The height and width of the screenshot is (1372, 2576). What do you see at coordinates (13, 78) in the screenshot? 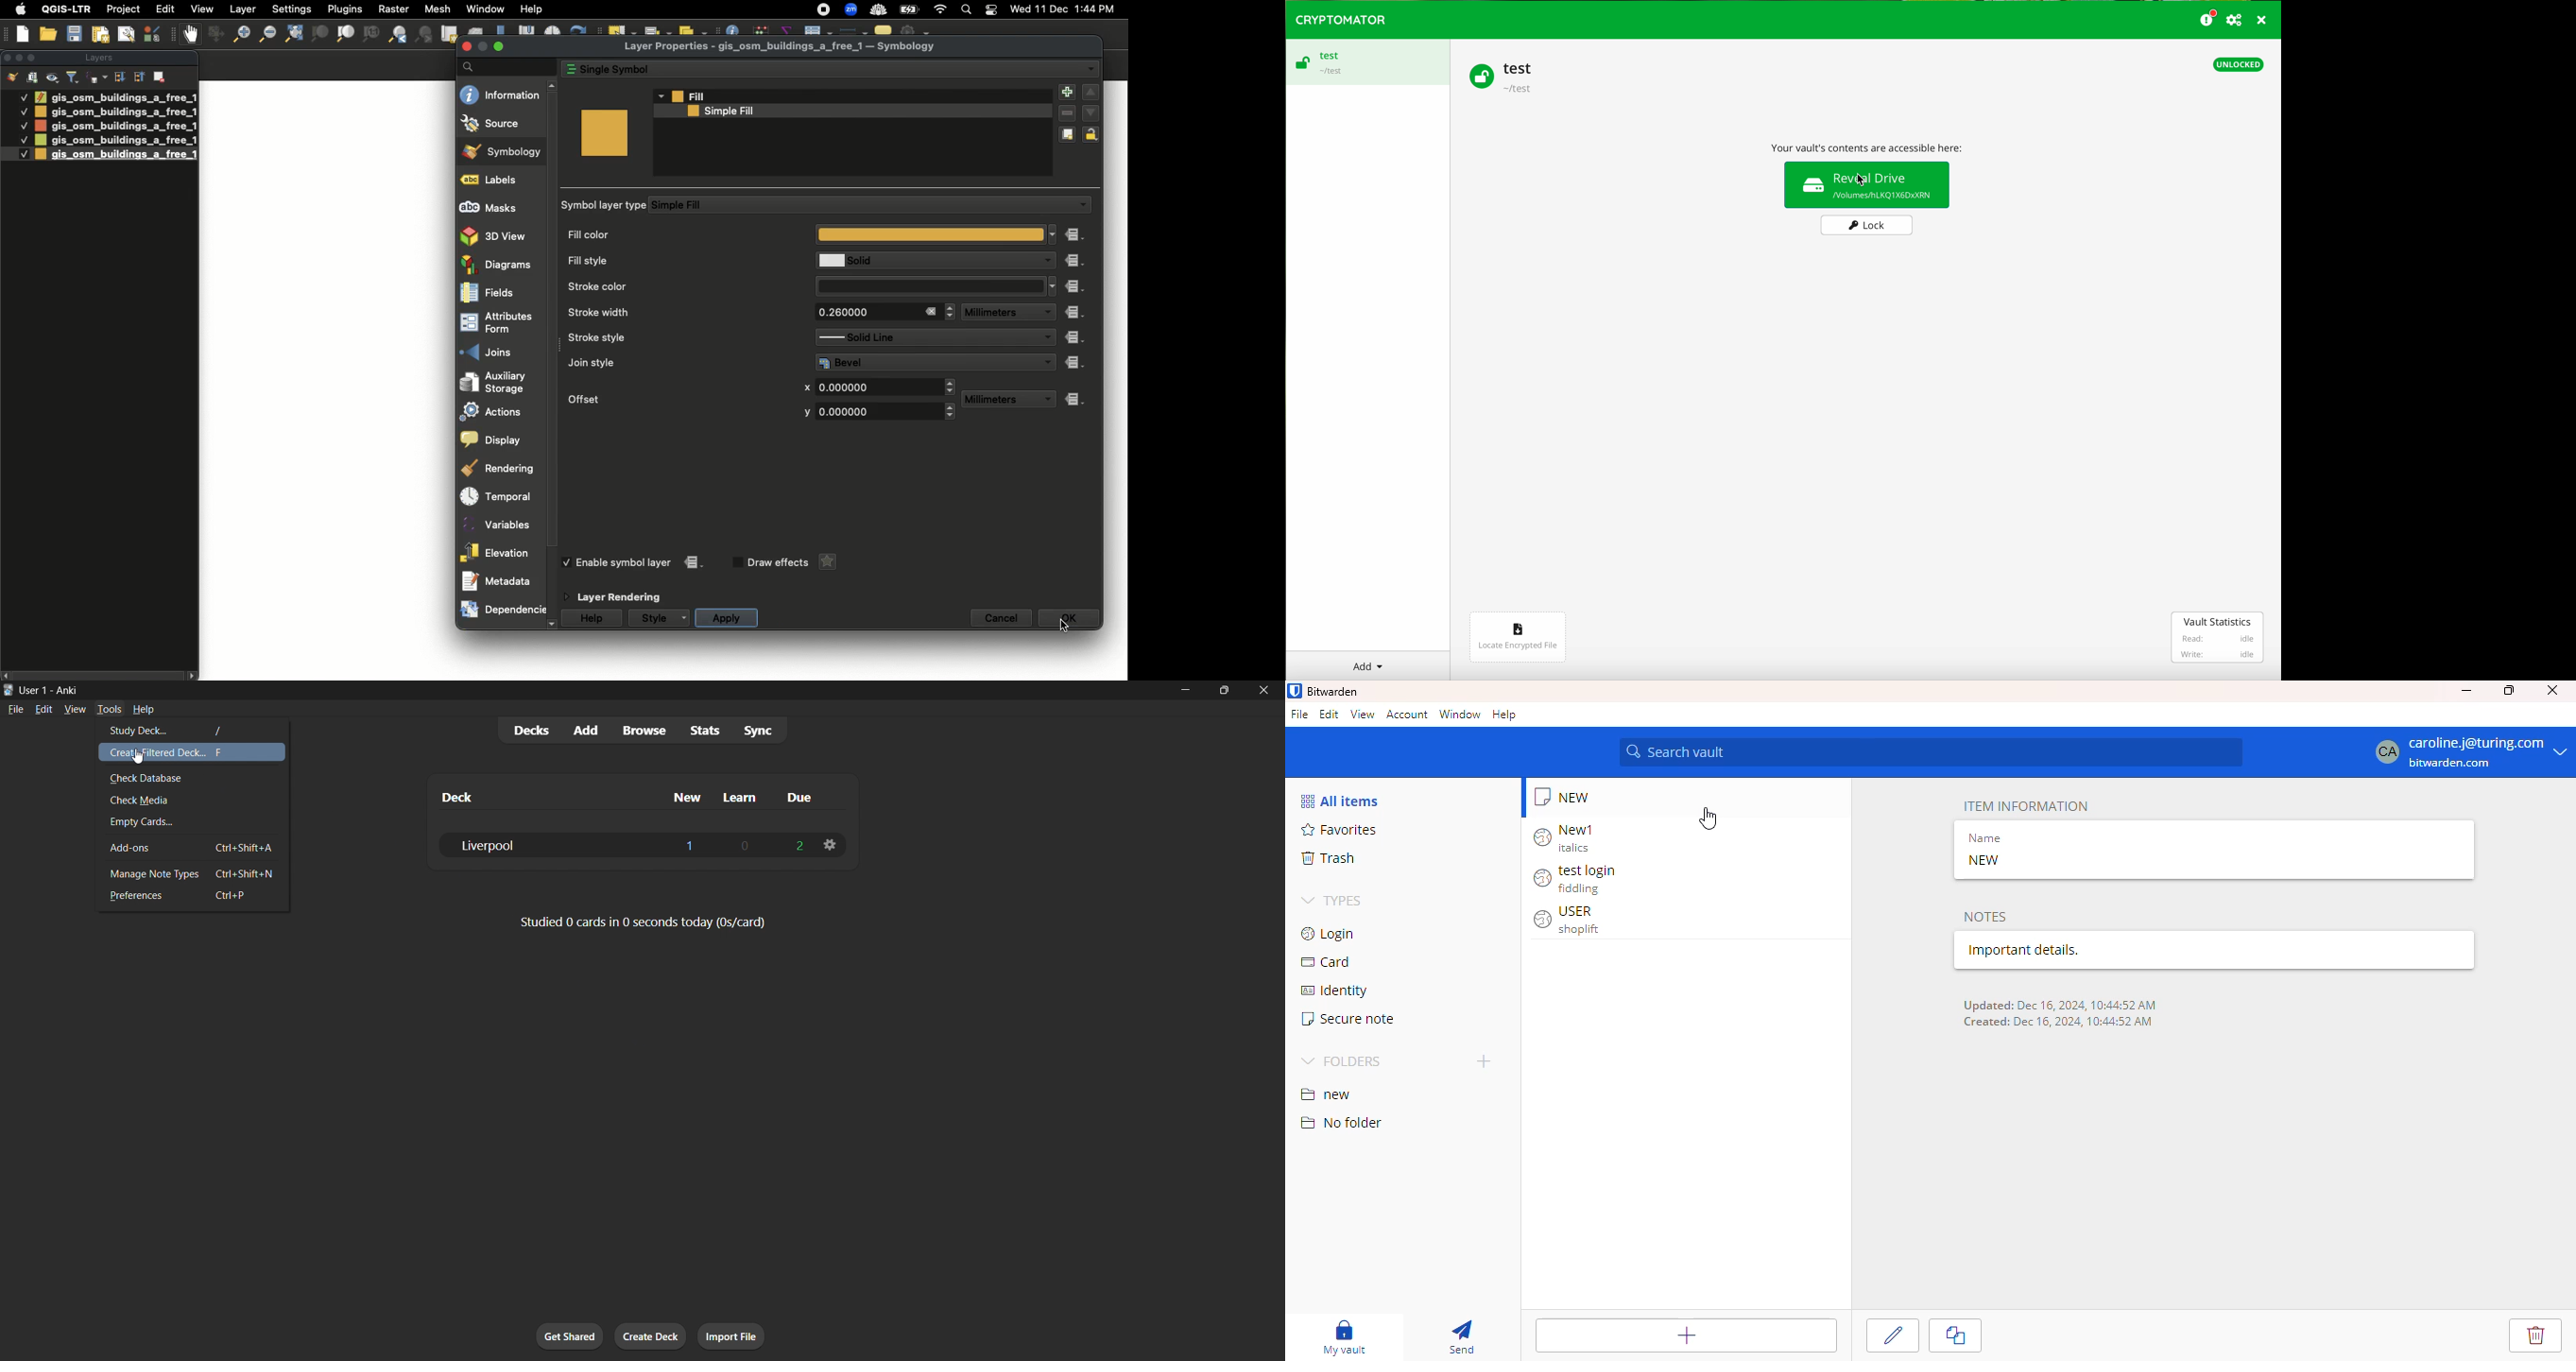
I see `Open the layer styling panel` at bounding box center [13, 78].